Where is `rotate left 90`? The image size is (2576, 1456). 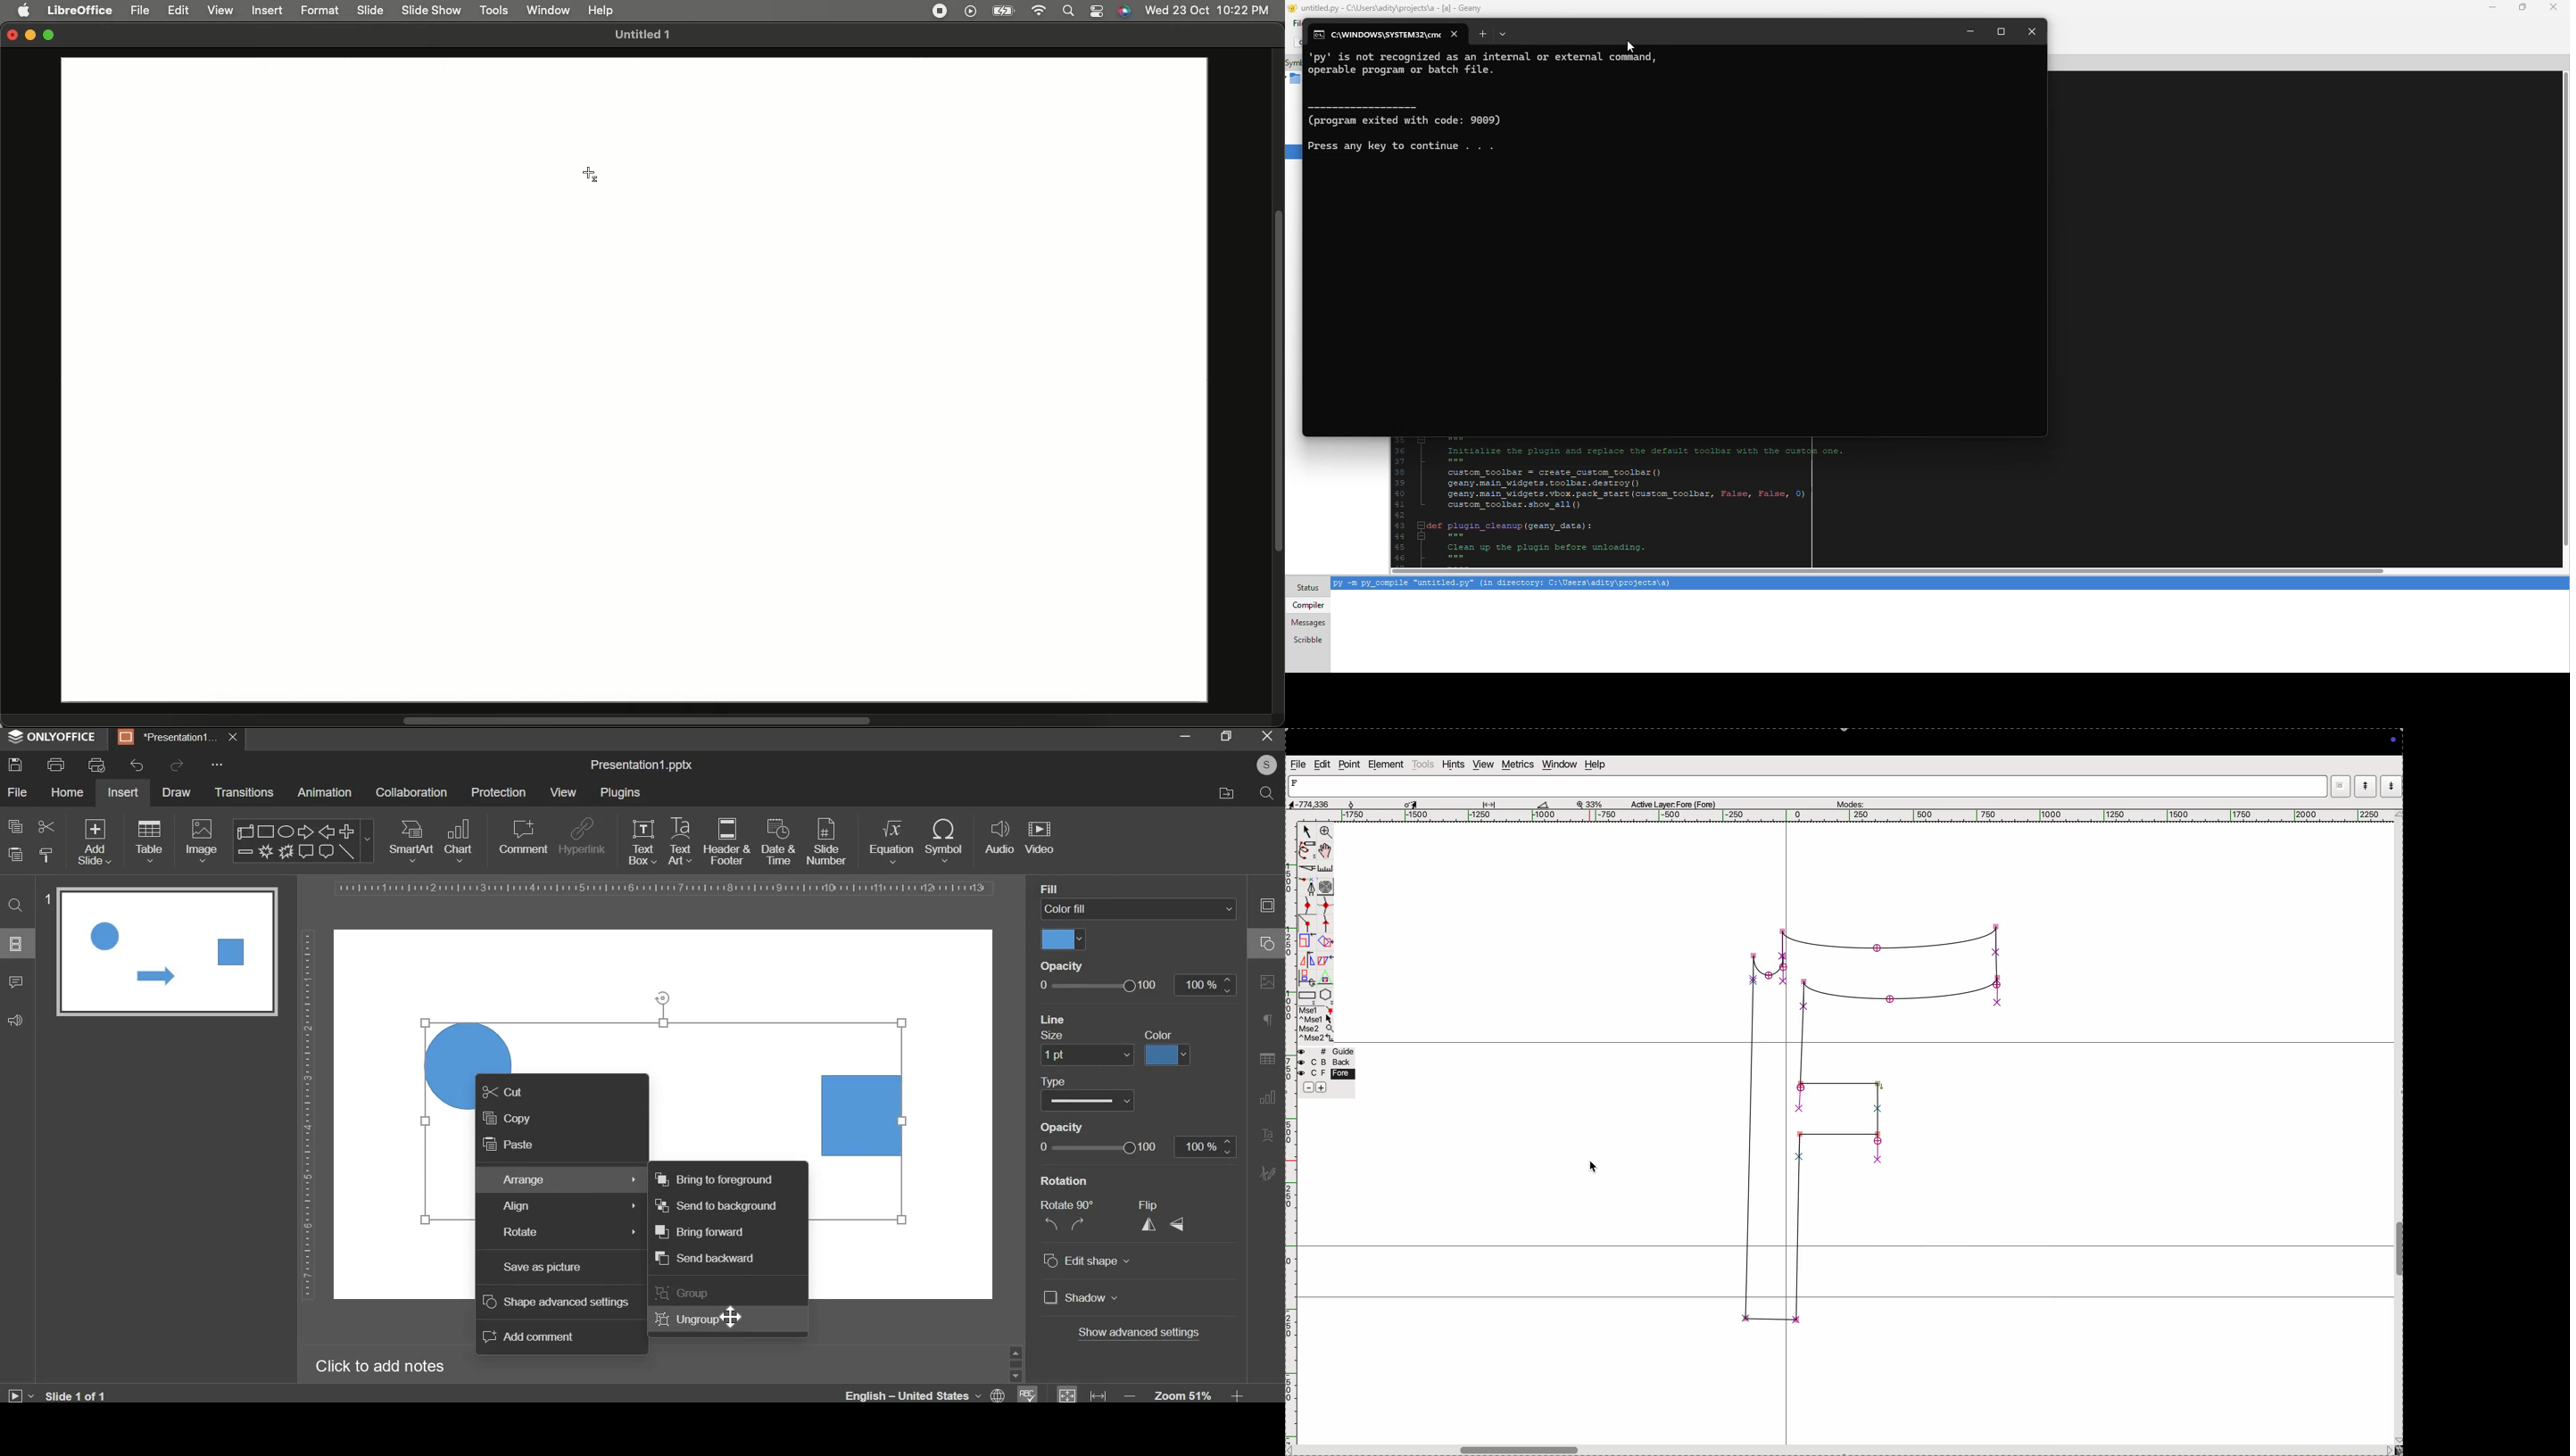 rotate left 90 is located at coordinates (1049, 1226).